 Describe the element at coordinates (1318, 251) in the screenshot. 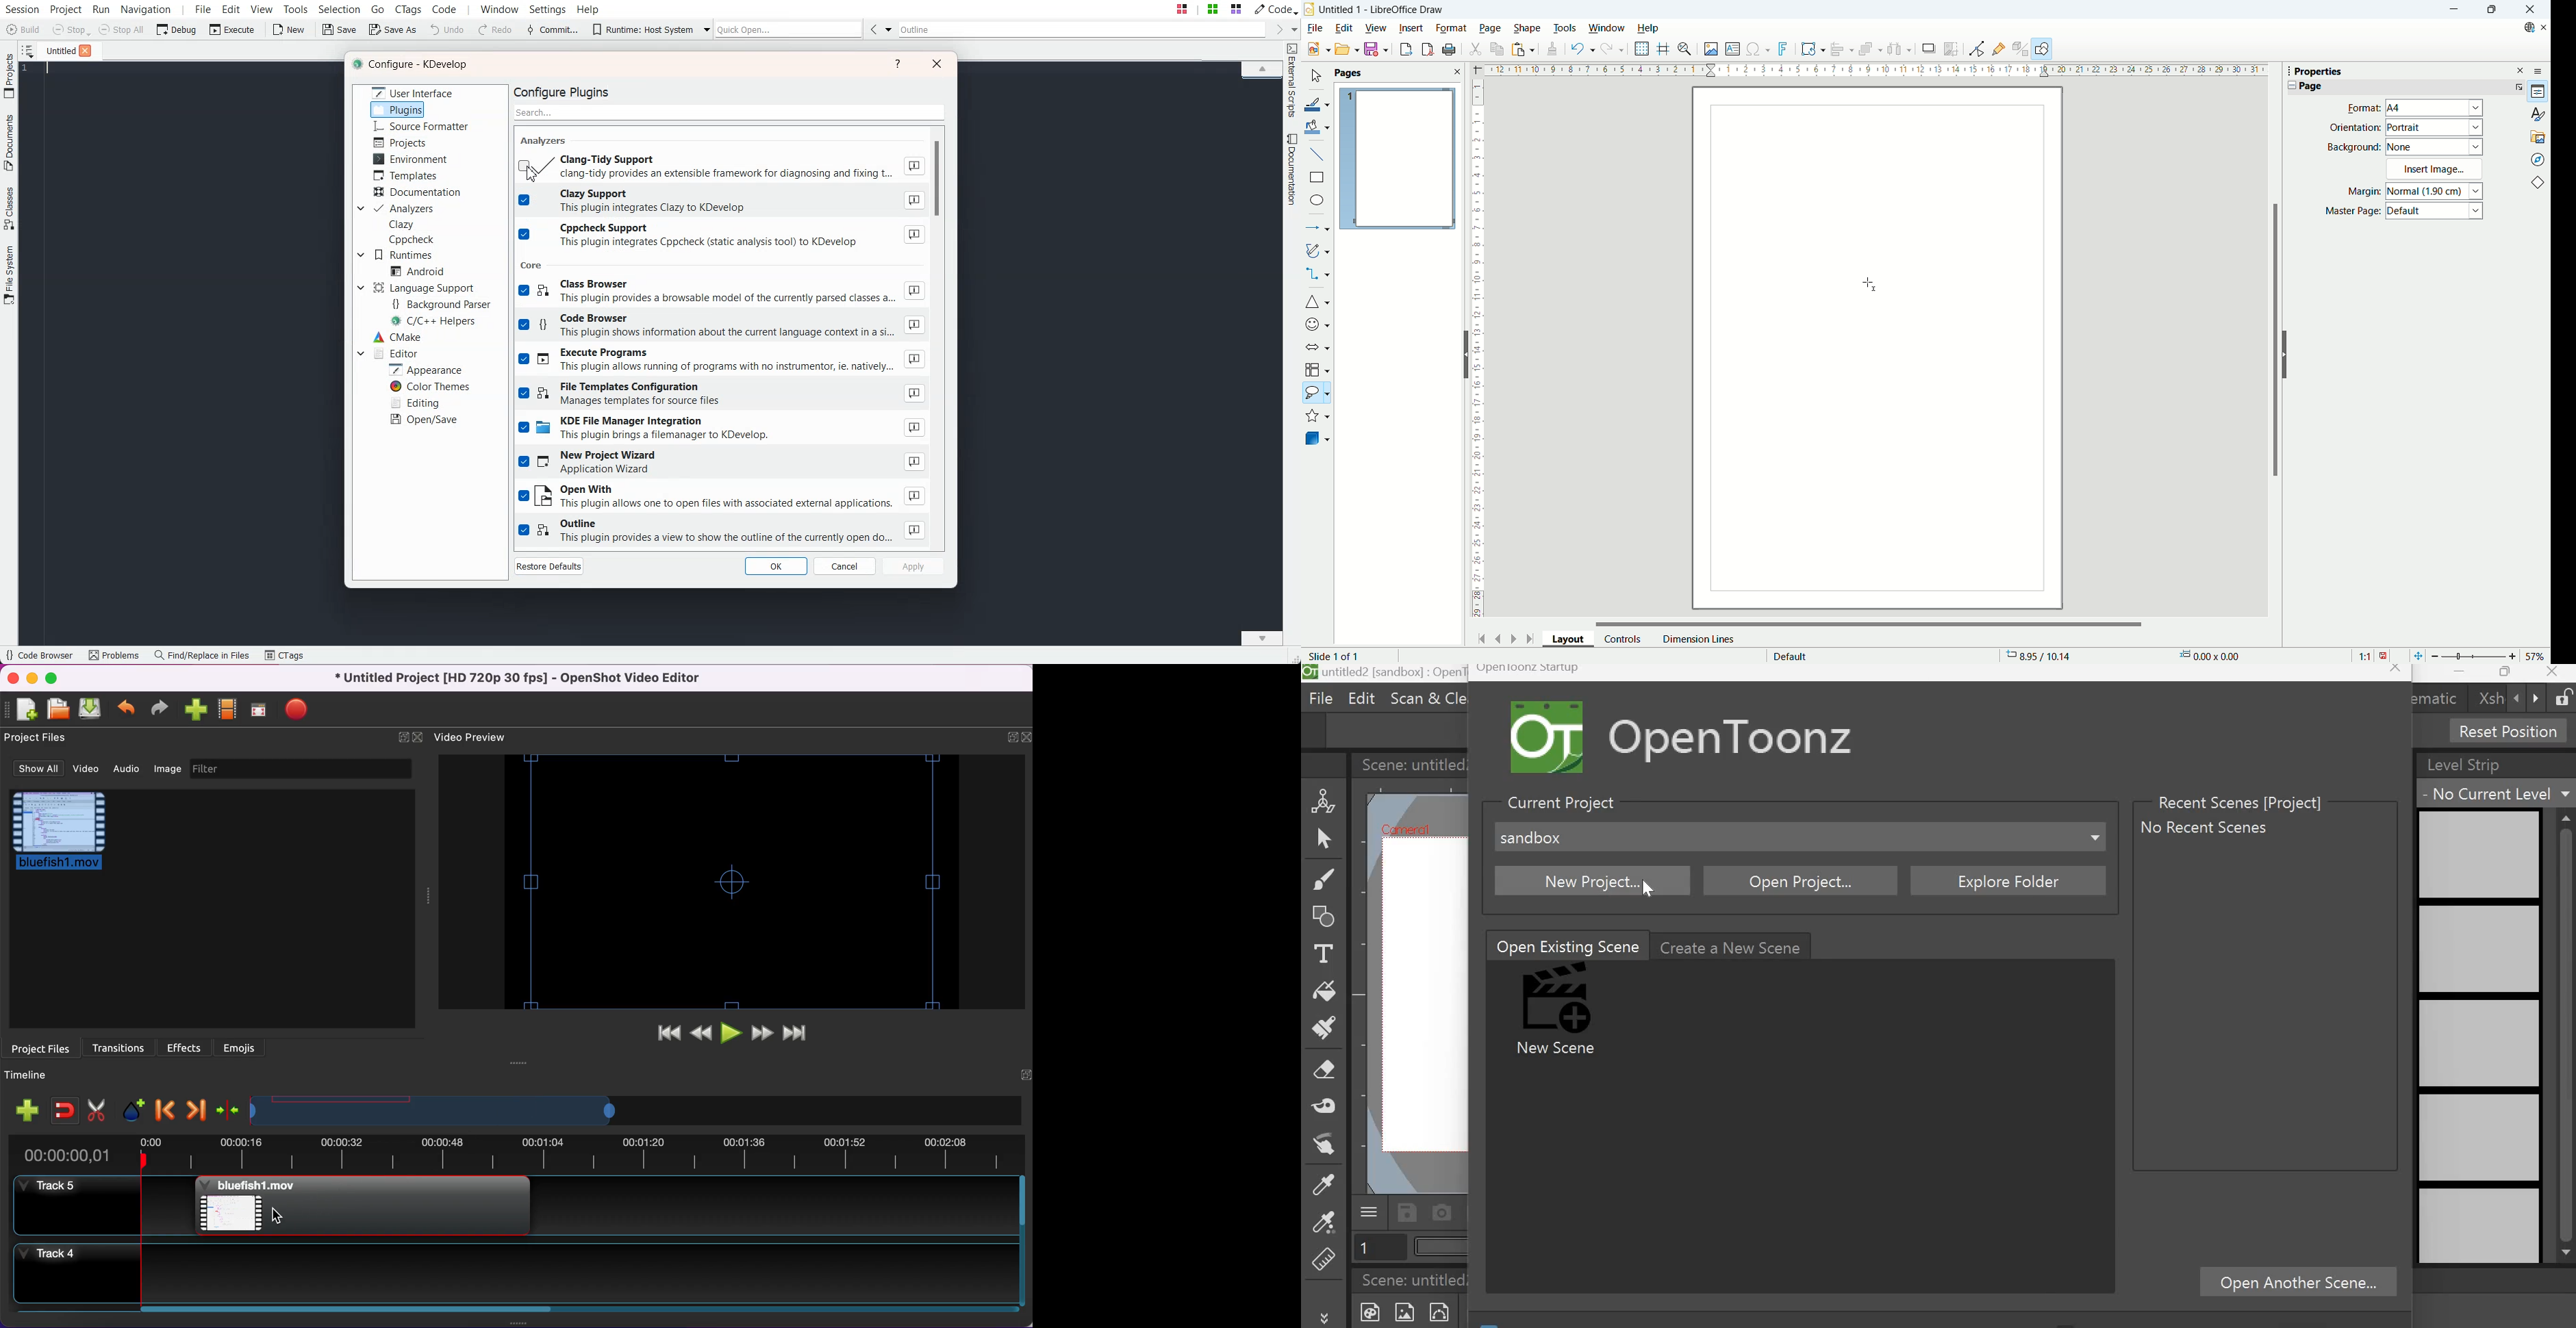

I see `curves and polygon` at that location.